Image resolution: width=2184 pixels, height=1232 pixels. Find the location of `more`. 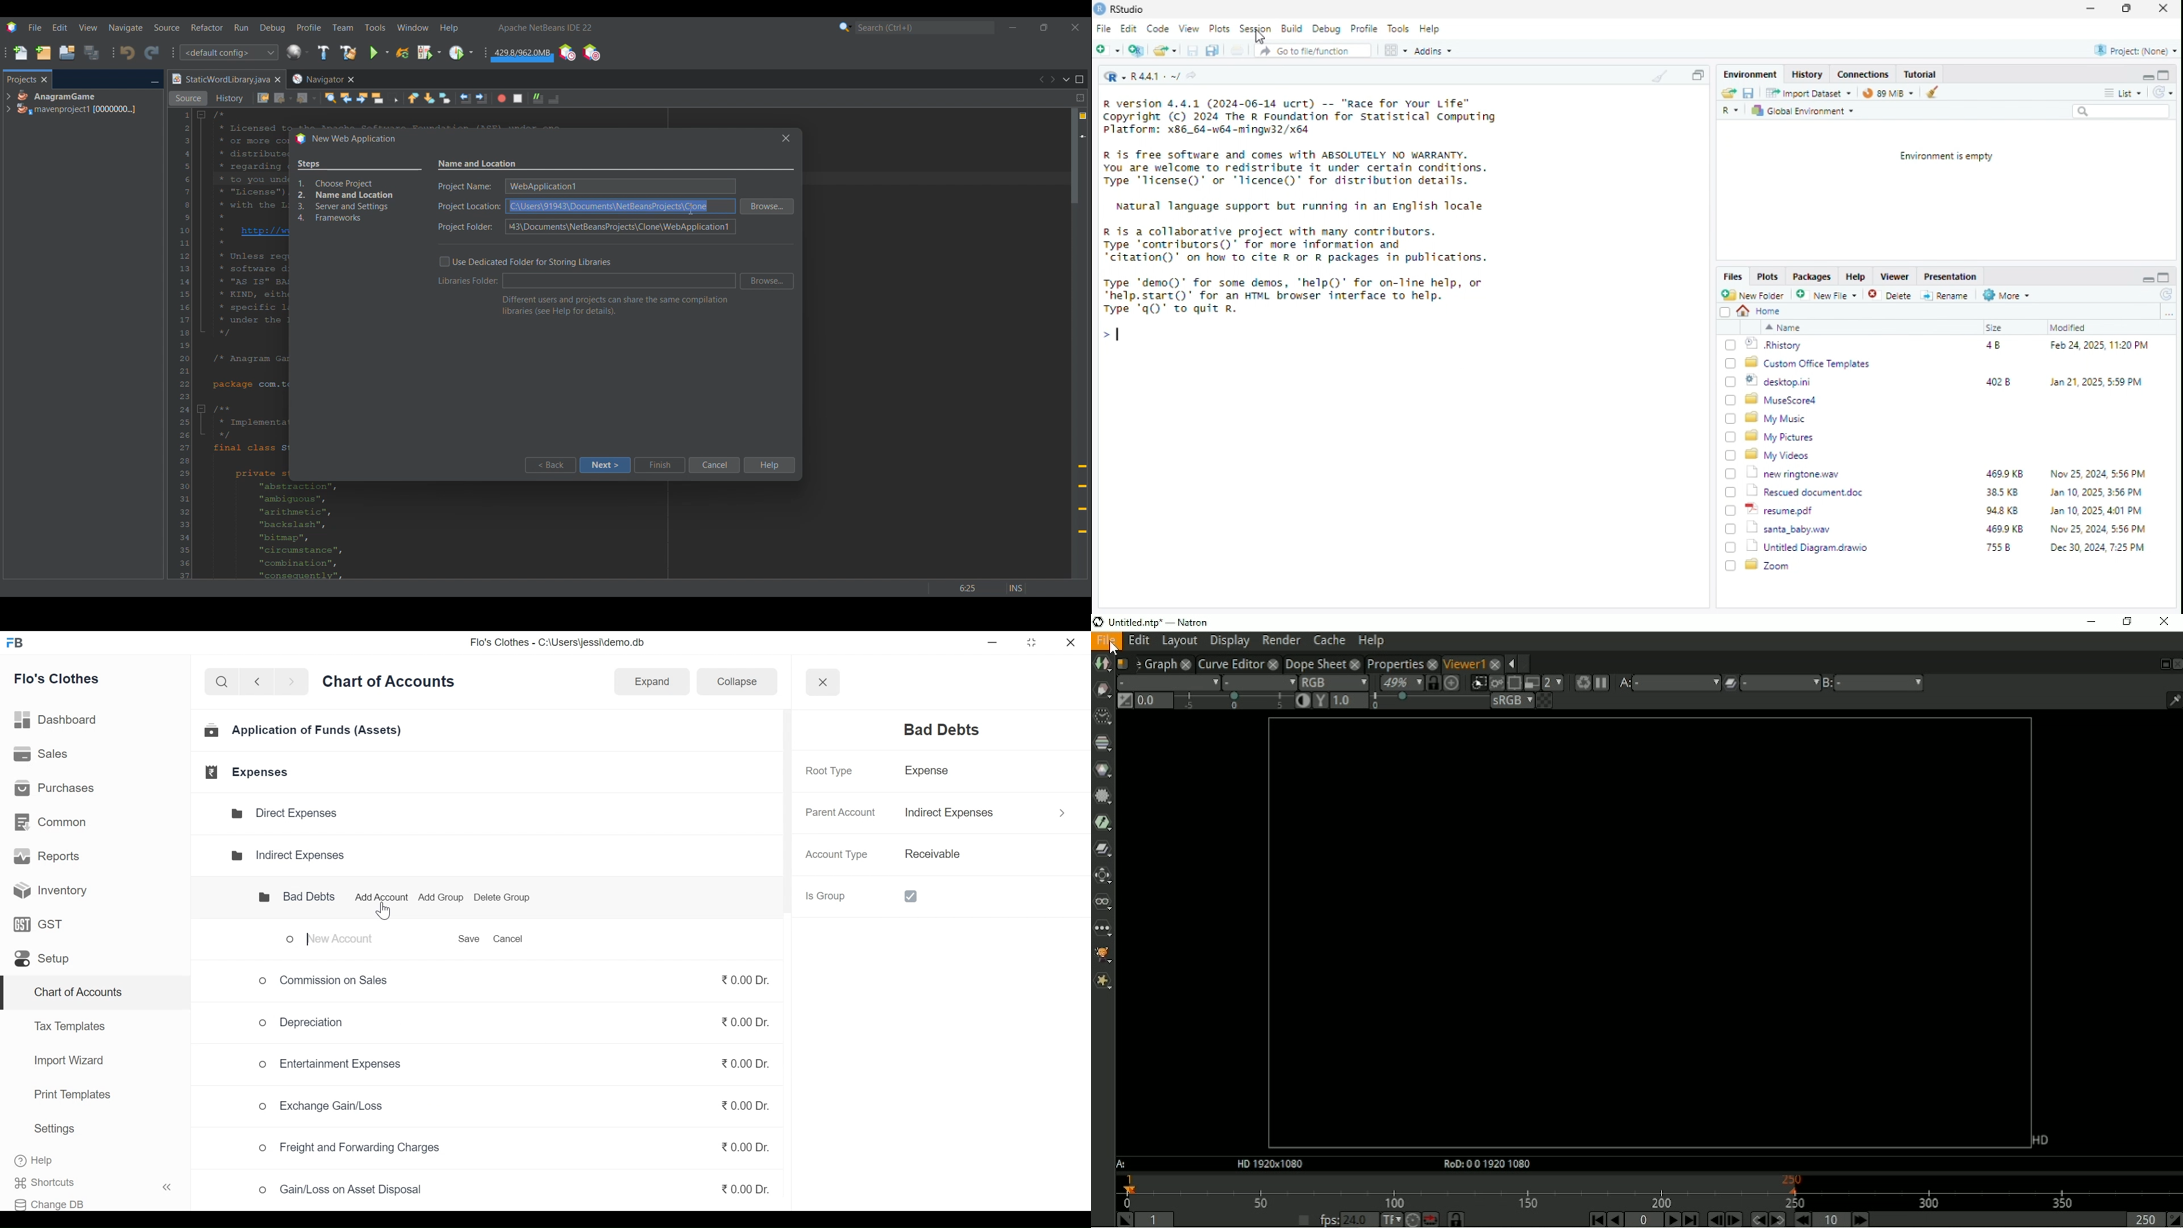

more is located at coordinates (2169, 313).